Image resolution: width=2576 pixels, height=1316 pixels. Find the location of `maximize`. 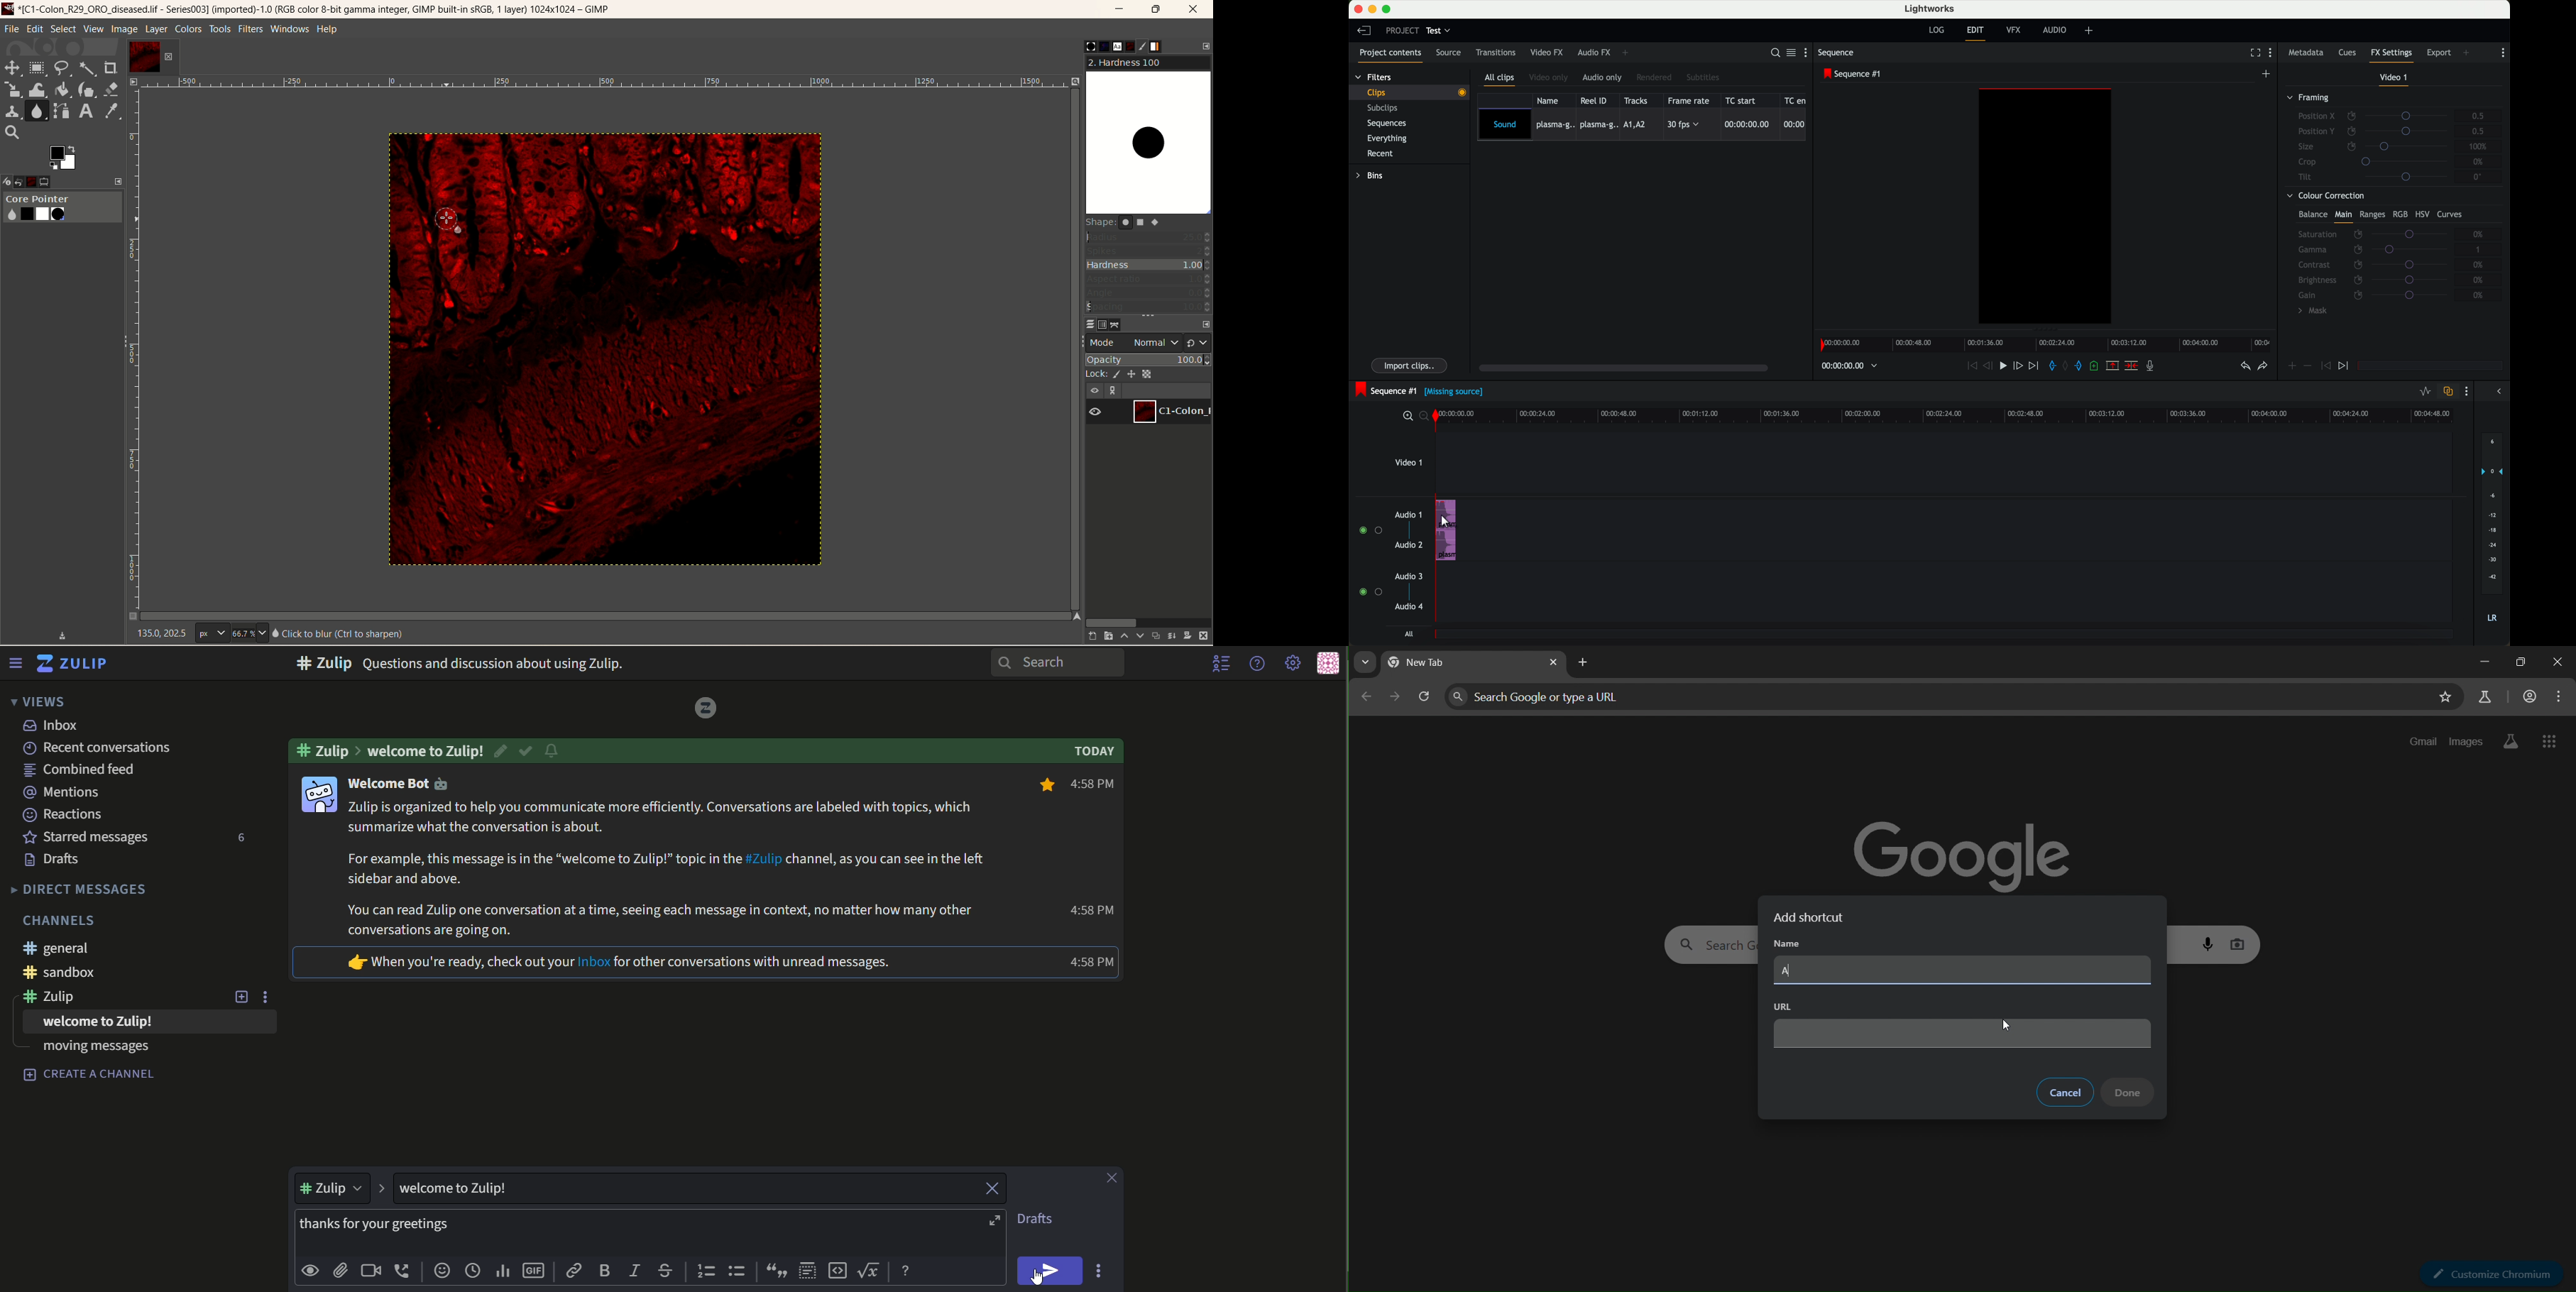

maximize is located at coordinates (1388, 9).